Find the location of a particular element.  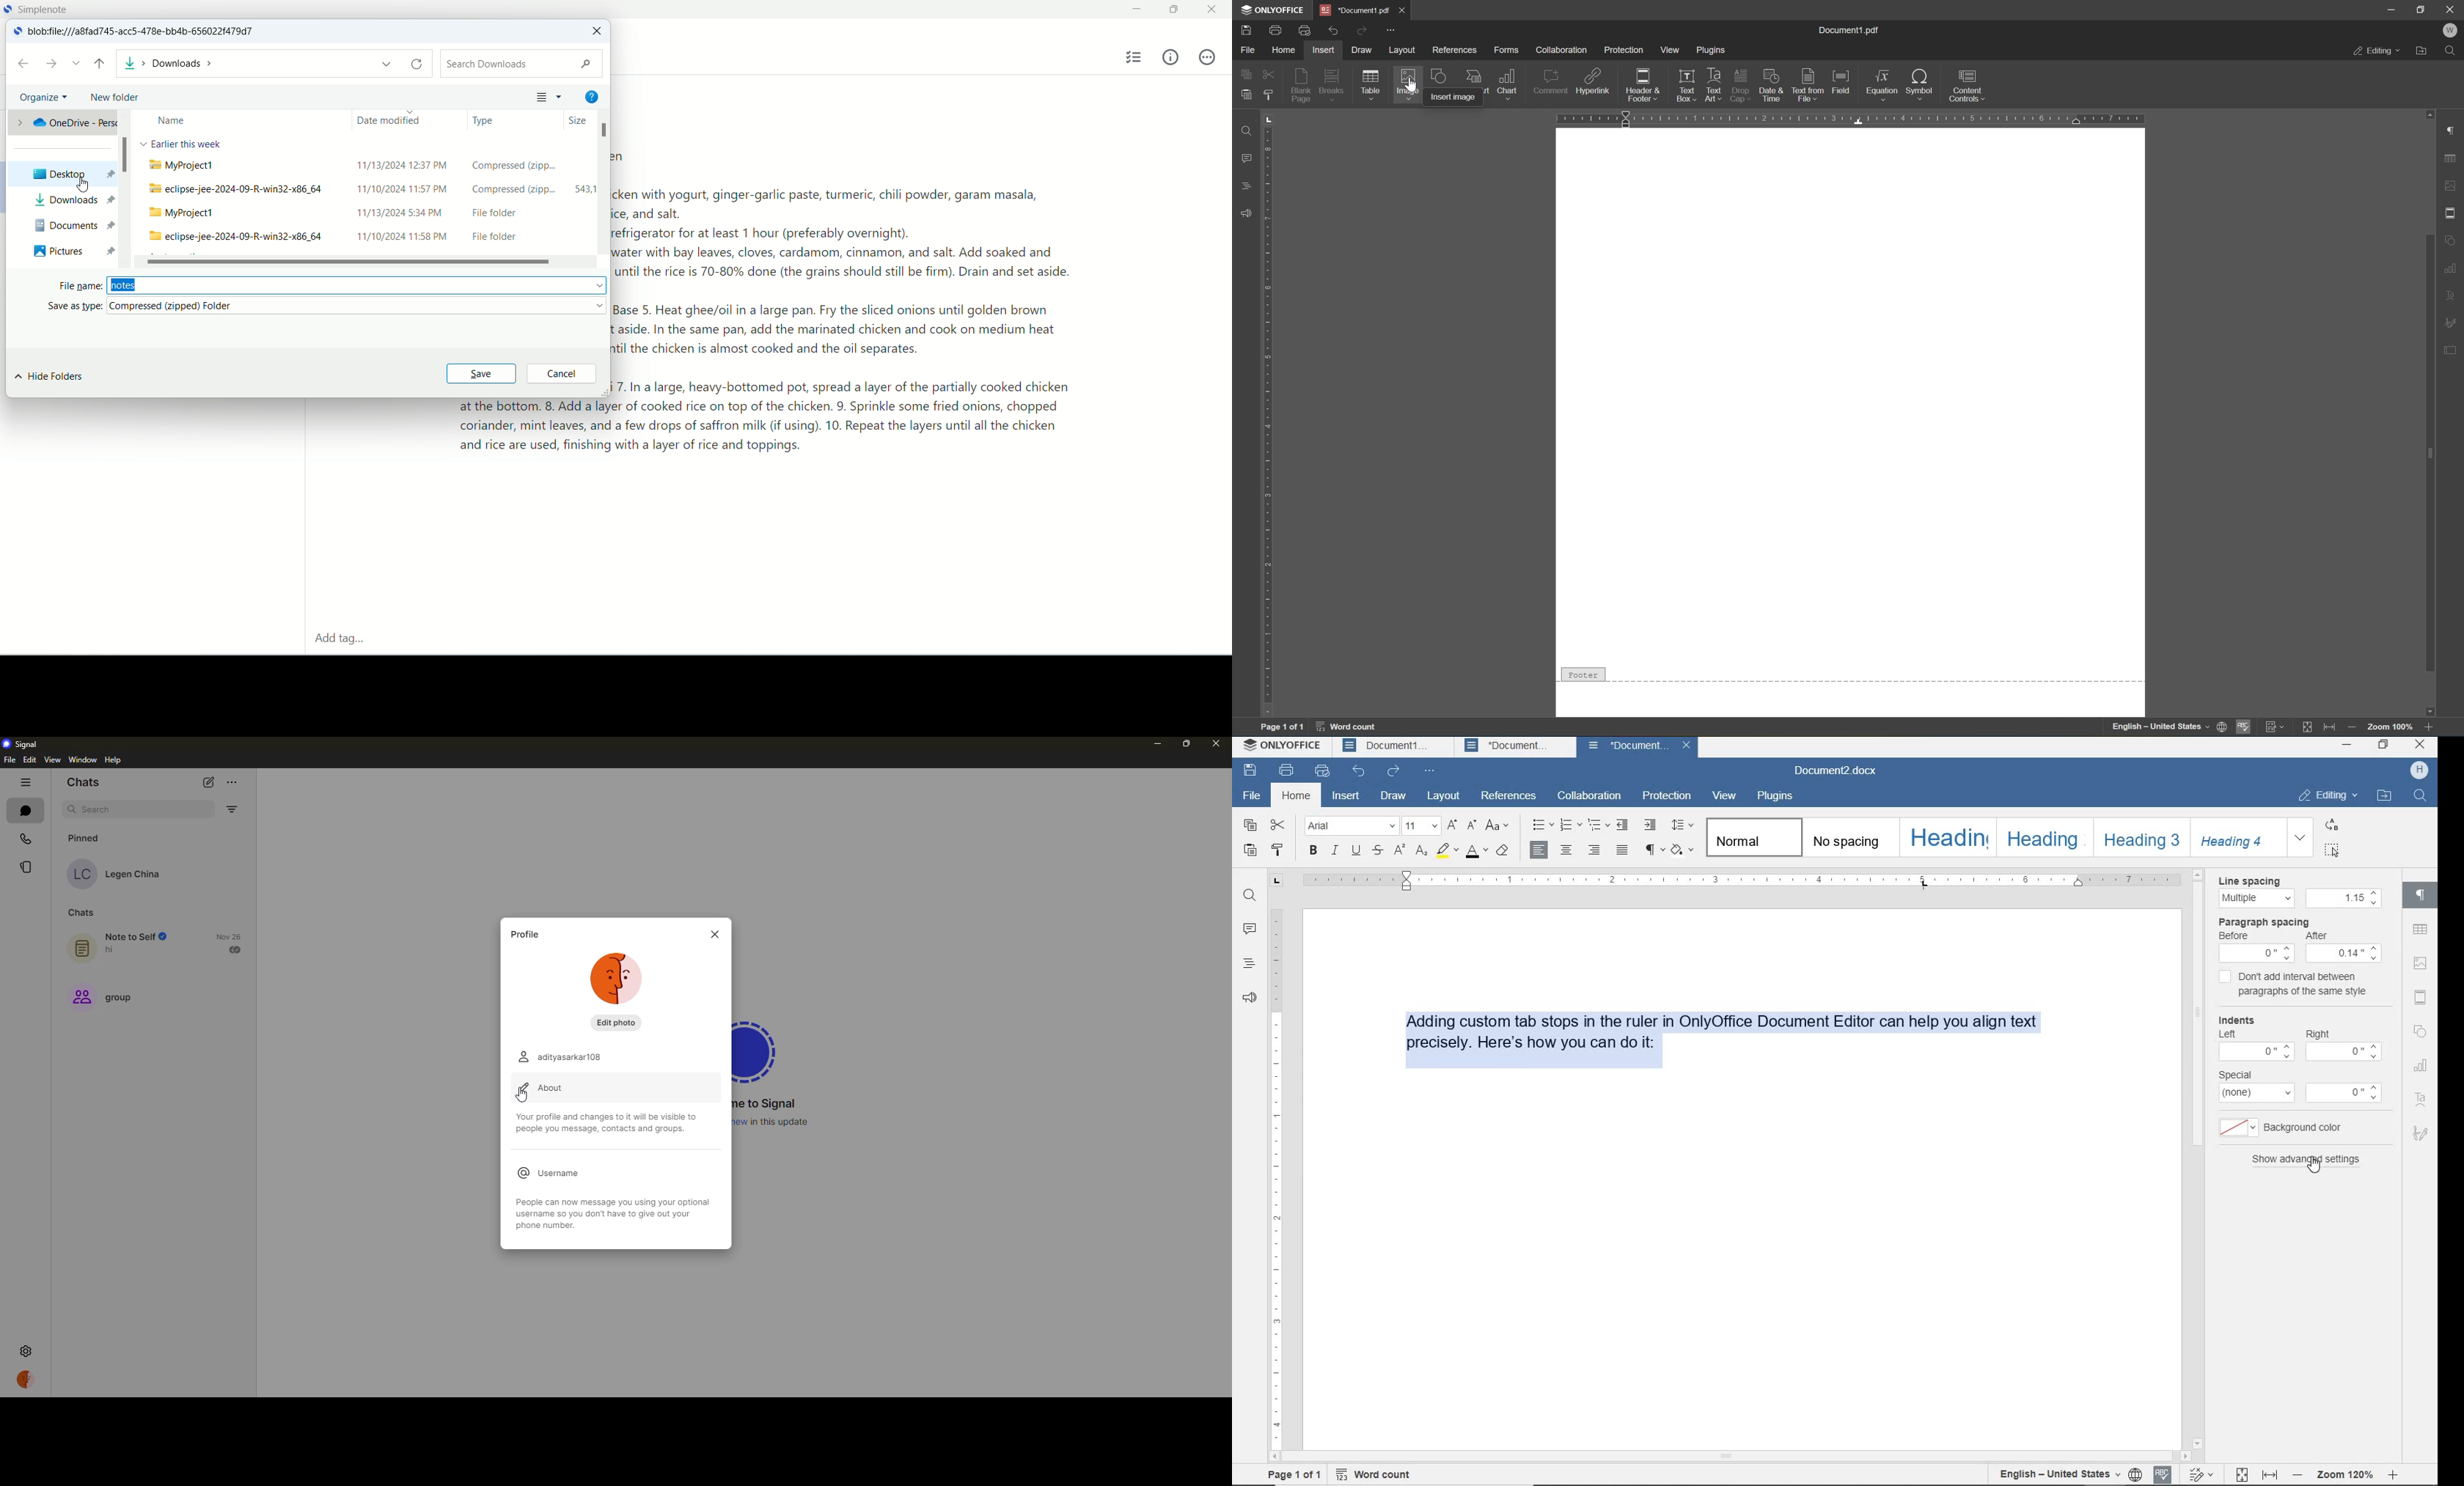

home is located at coordinates (1296, 796).